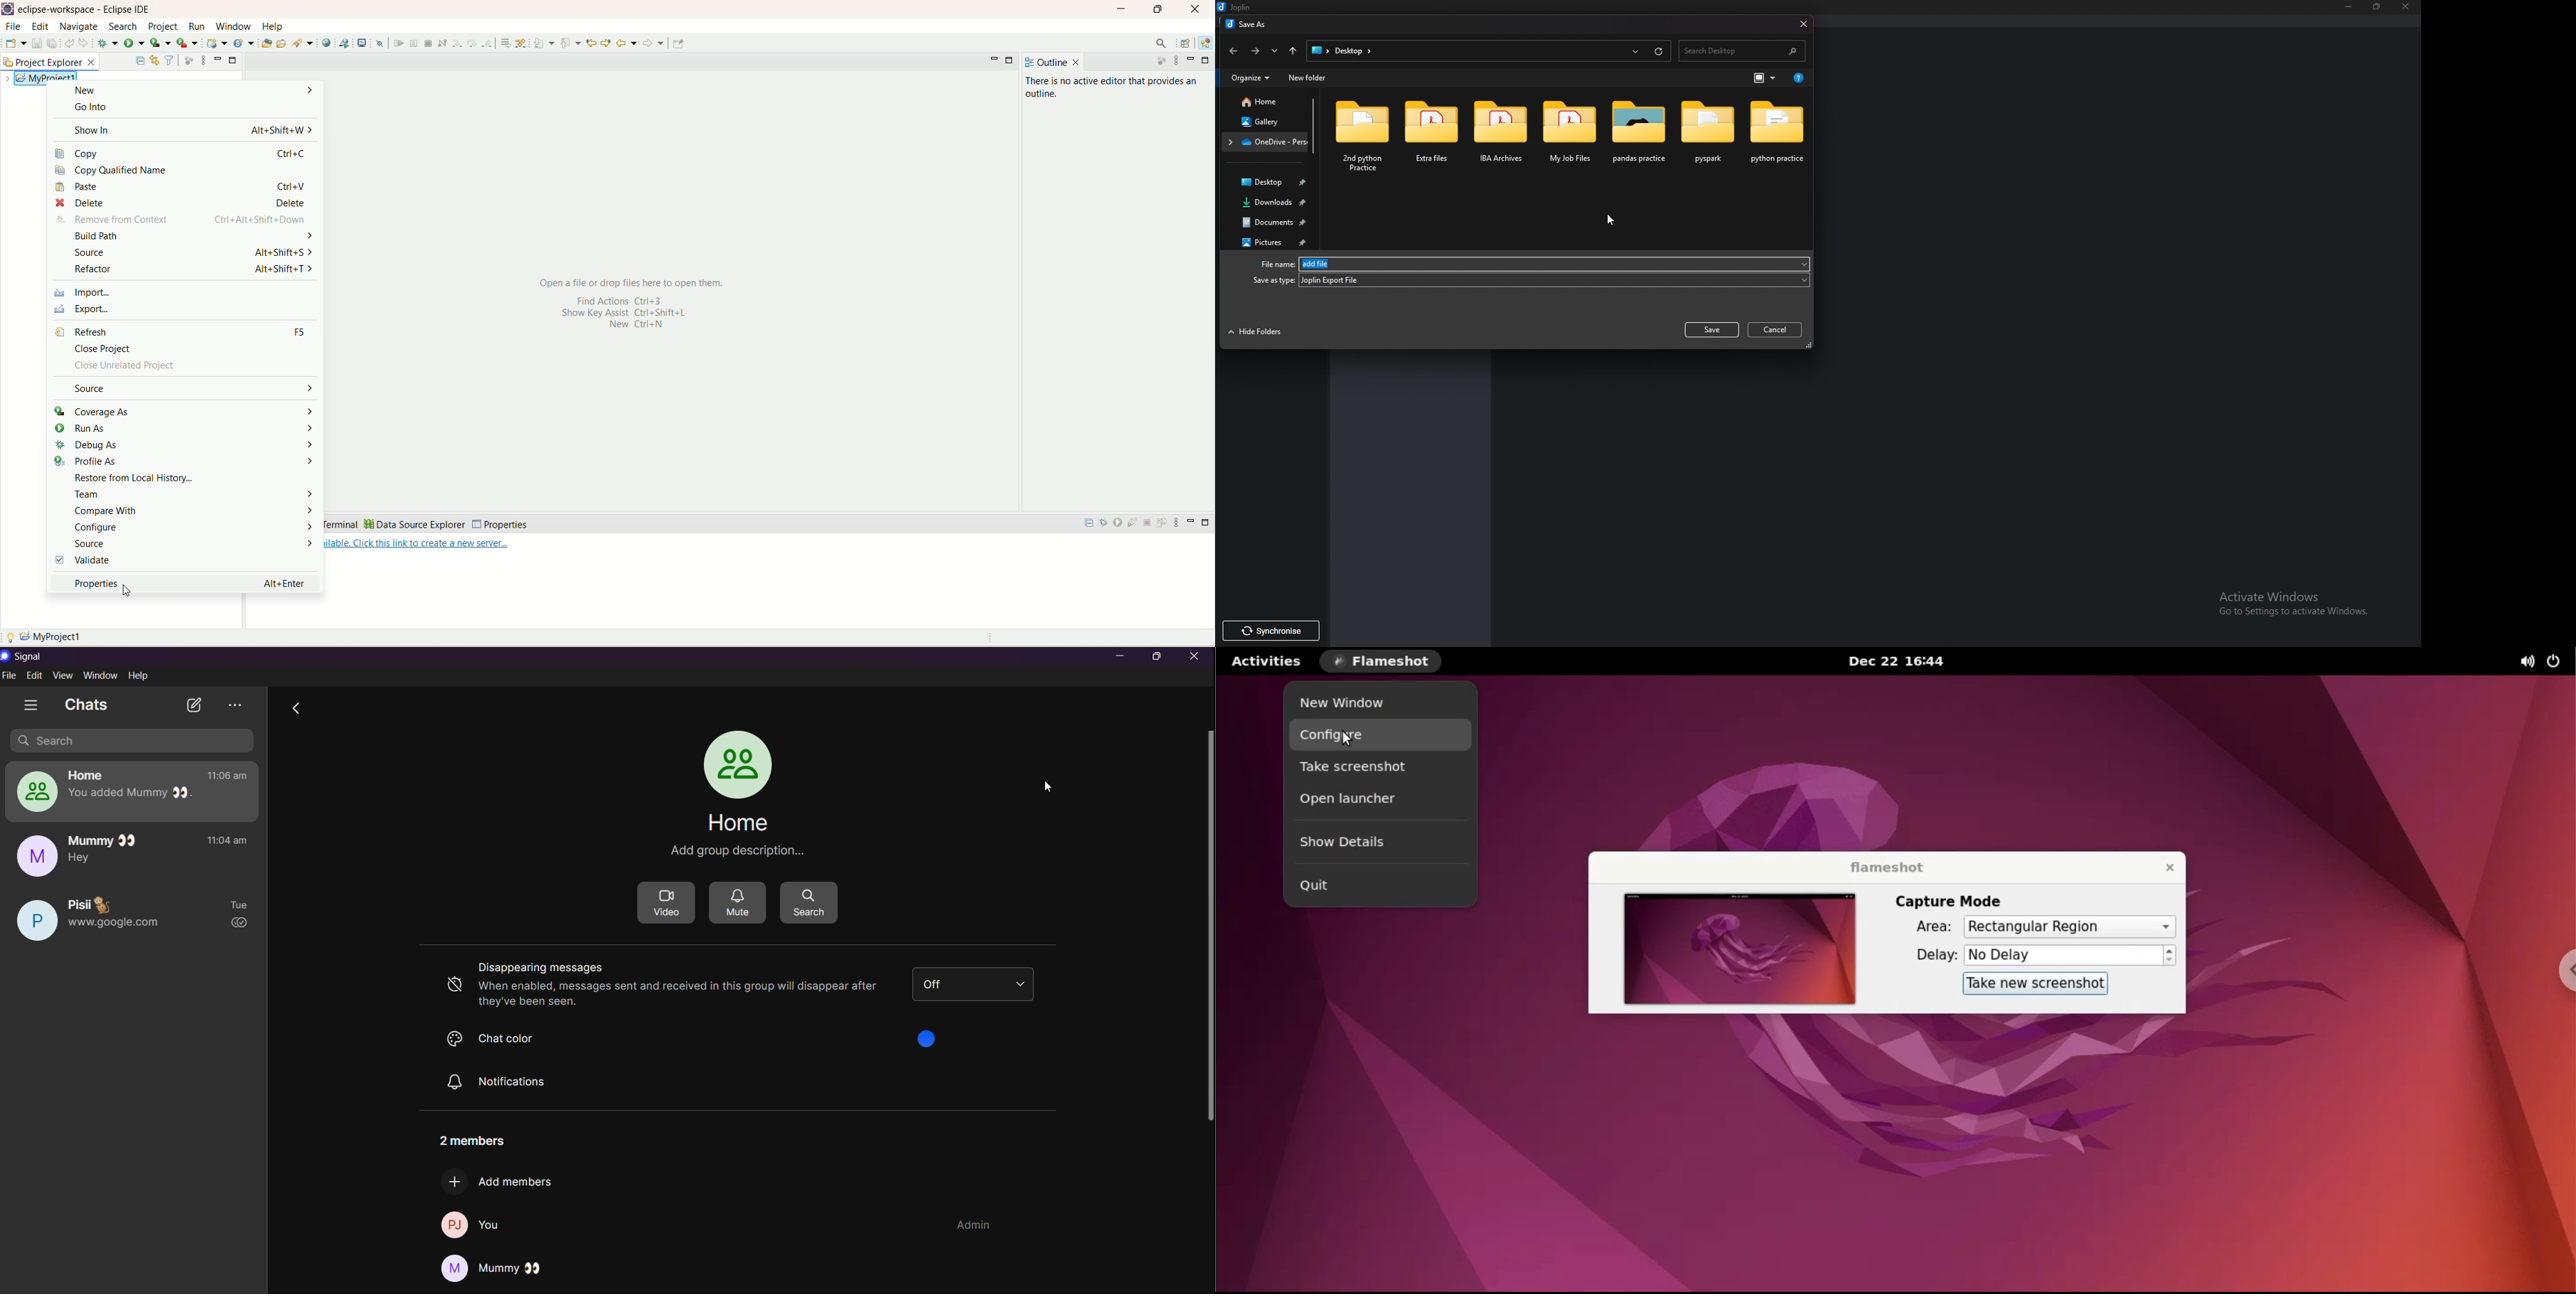 The image size is (2576, 1316). Describe the element at coordinates (2289, 603) in the screenshot. I see `activate windows` at that location.